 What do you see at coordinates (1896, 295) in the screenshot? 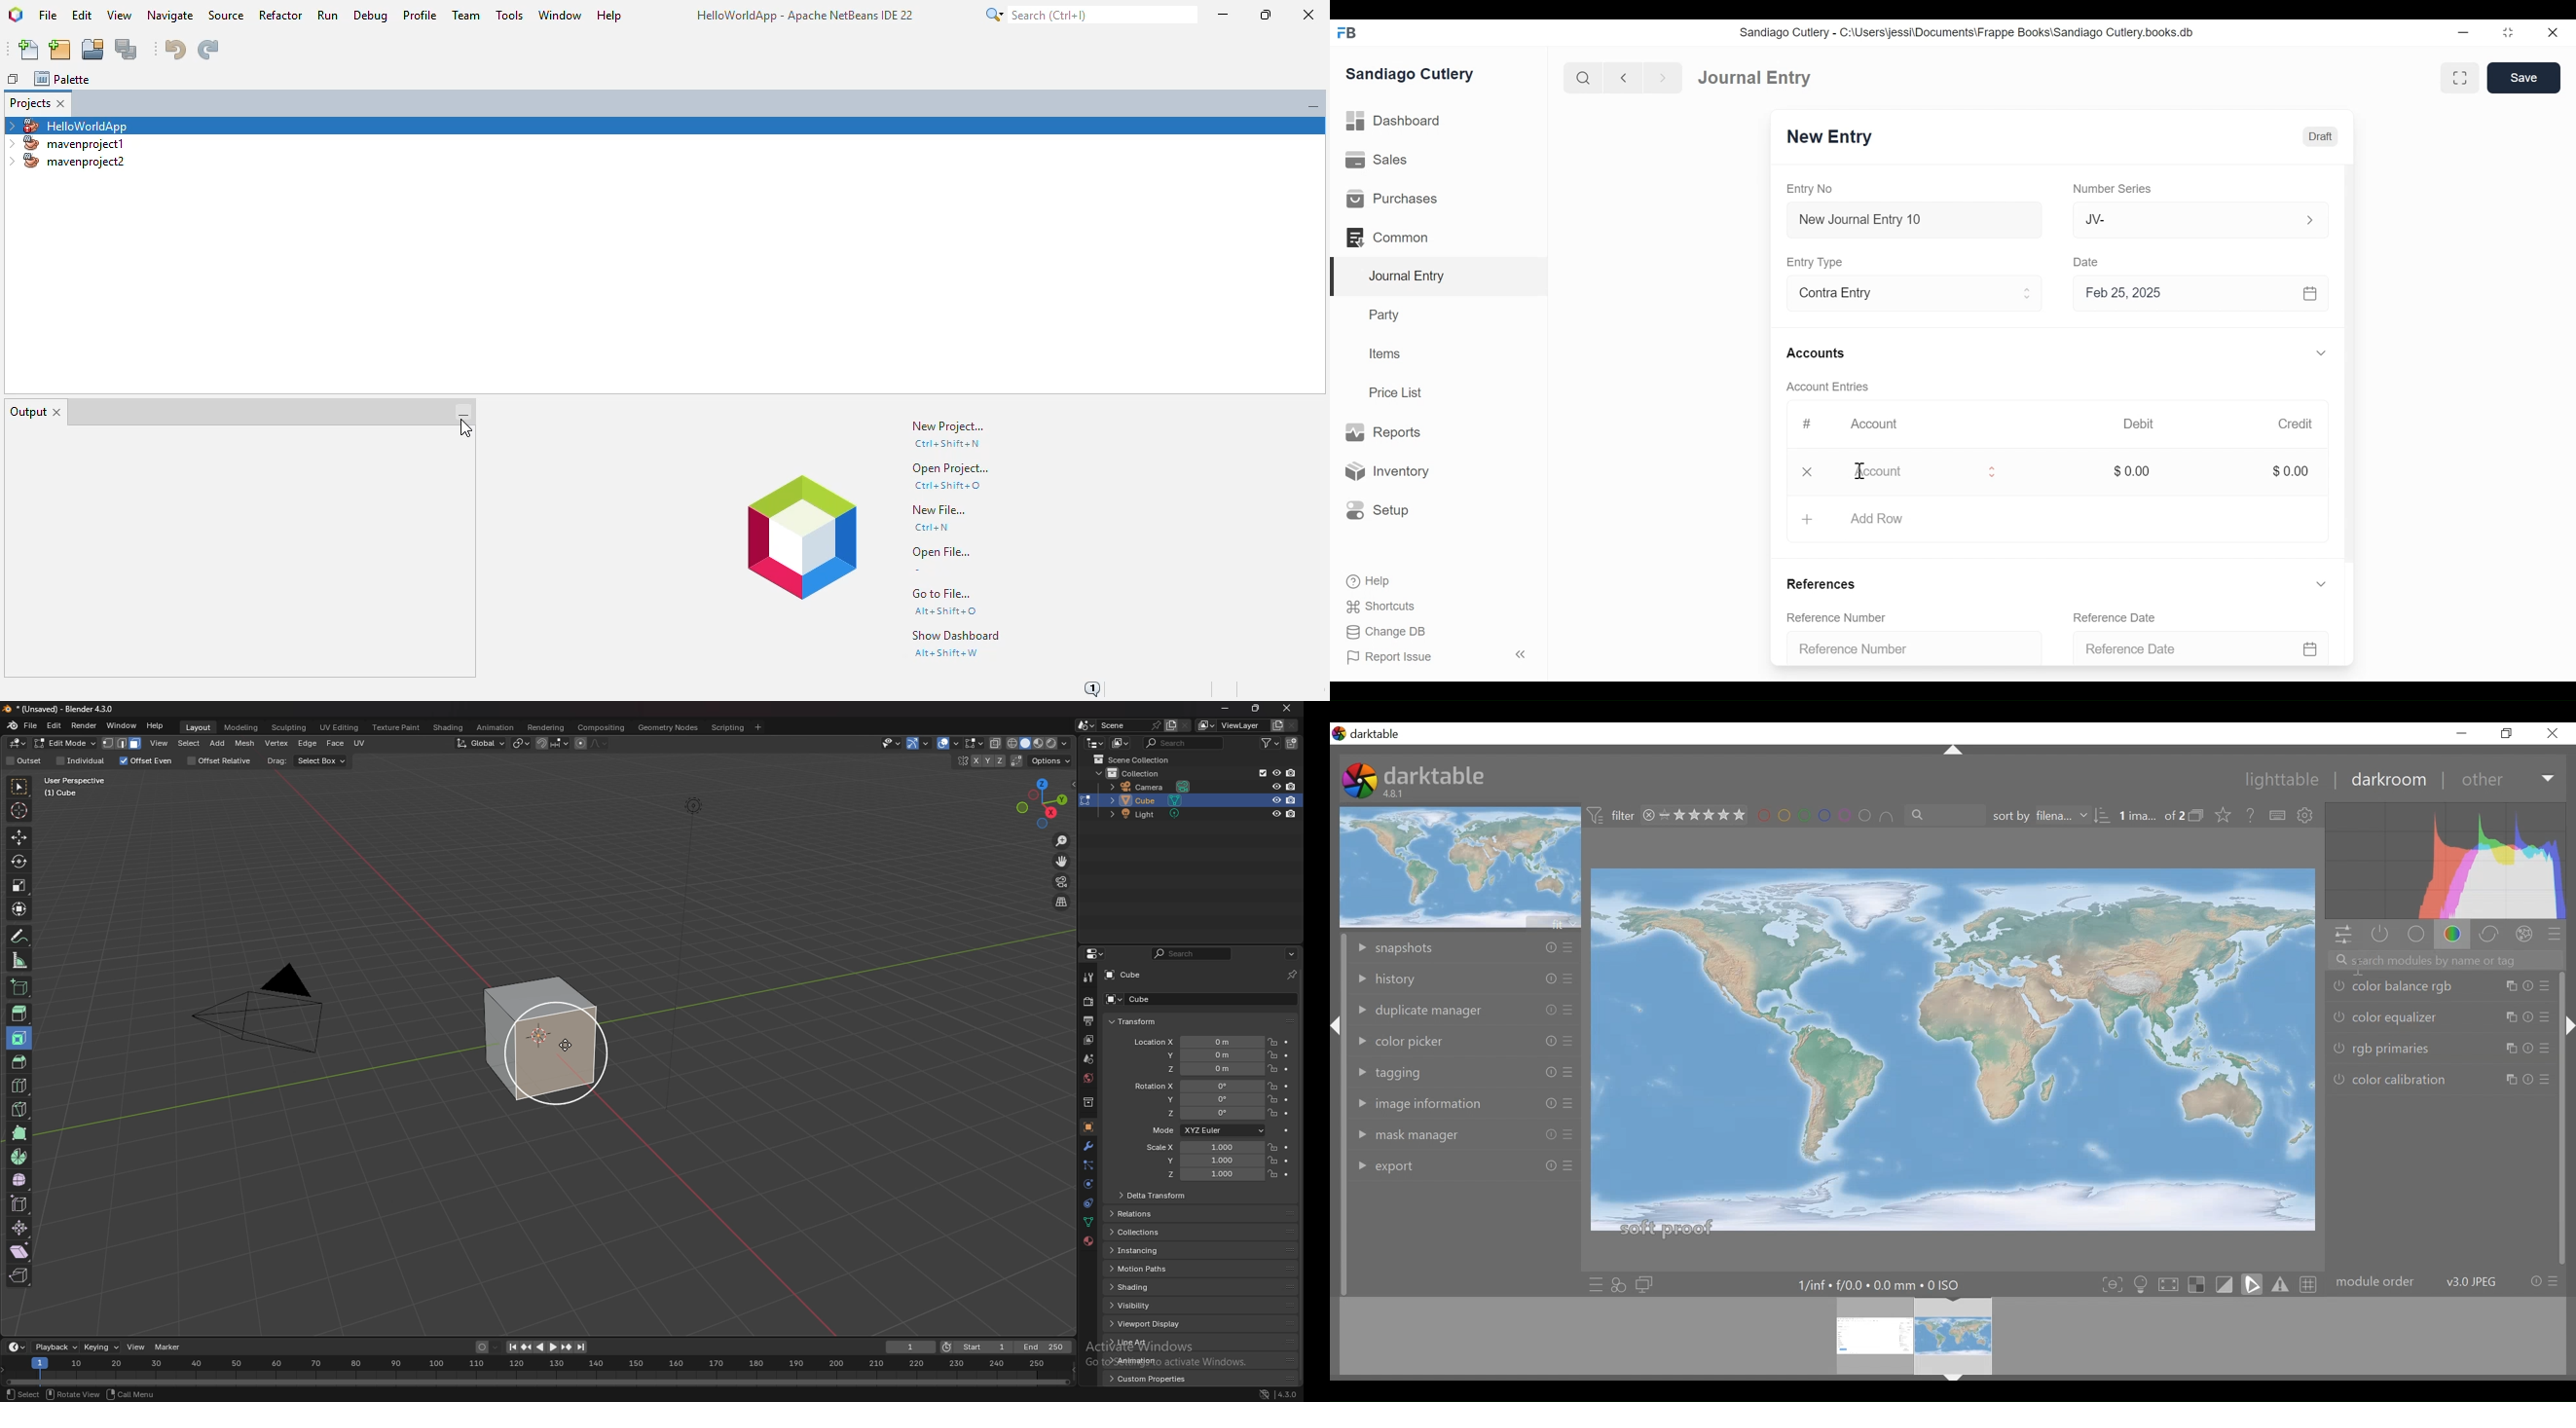
I see `Contra Entry` at bounding box center [1896, 295].